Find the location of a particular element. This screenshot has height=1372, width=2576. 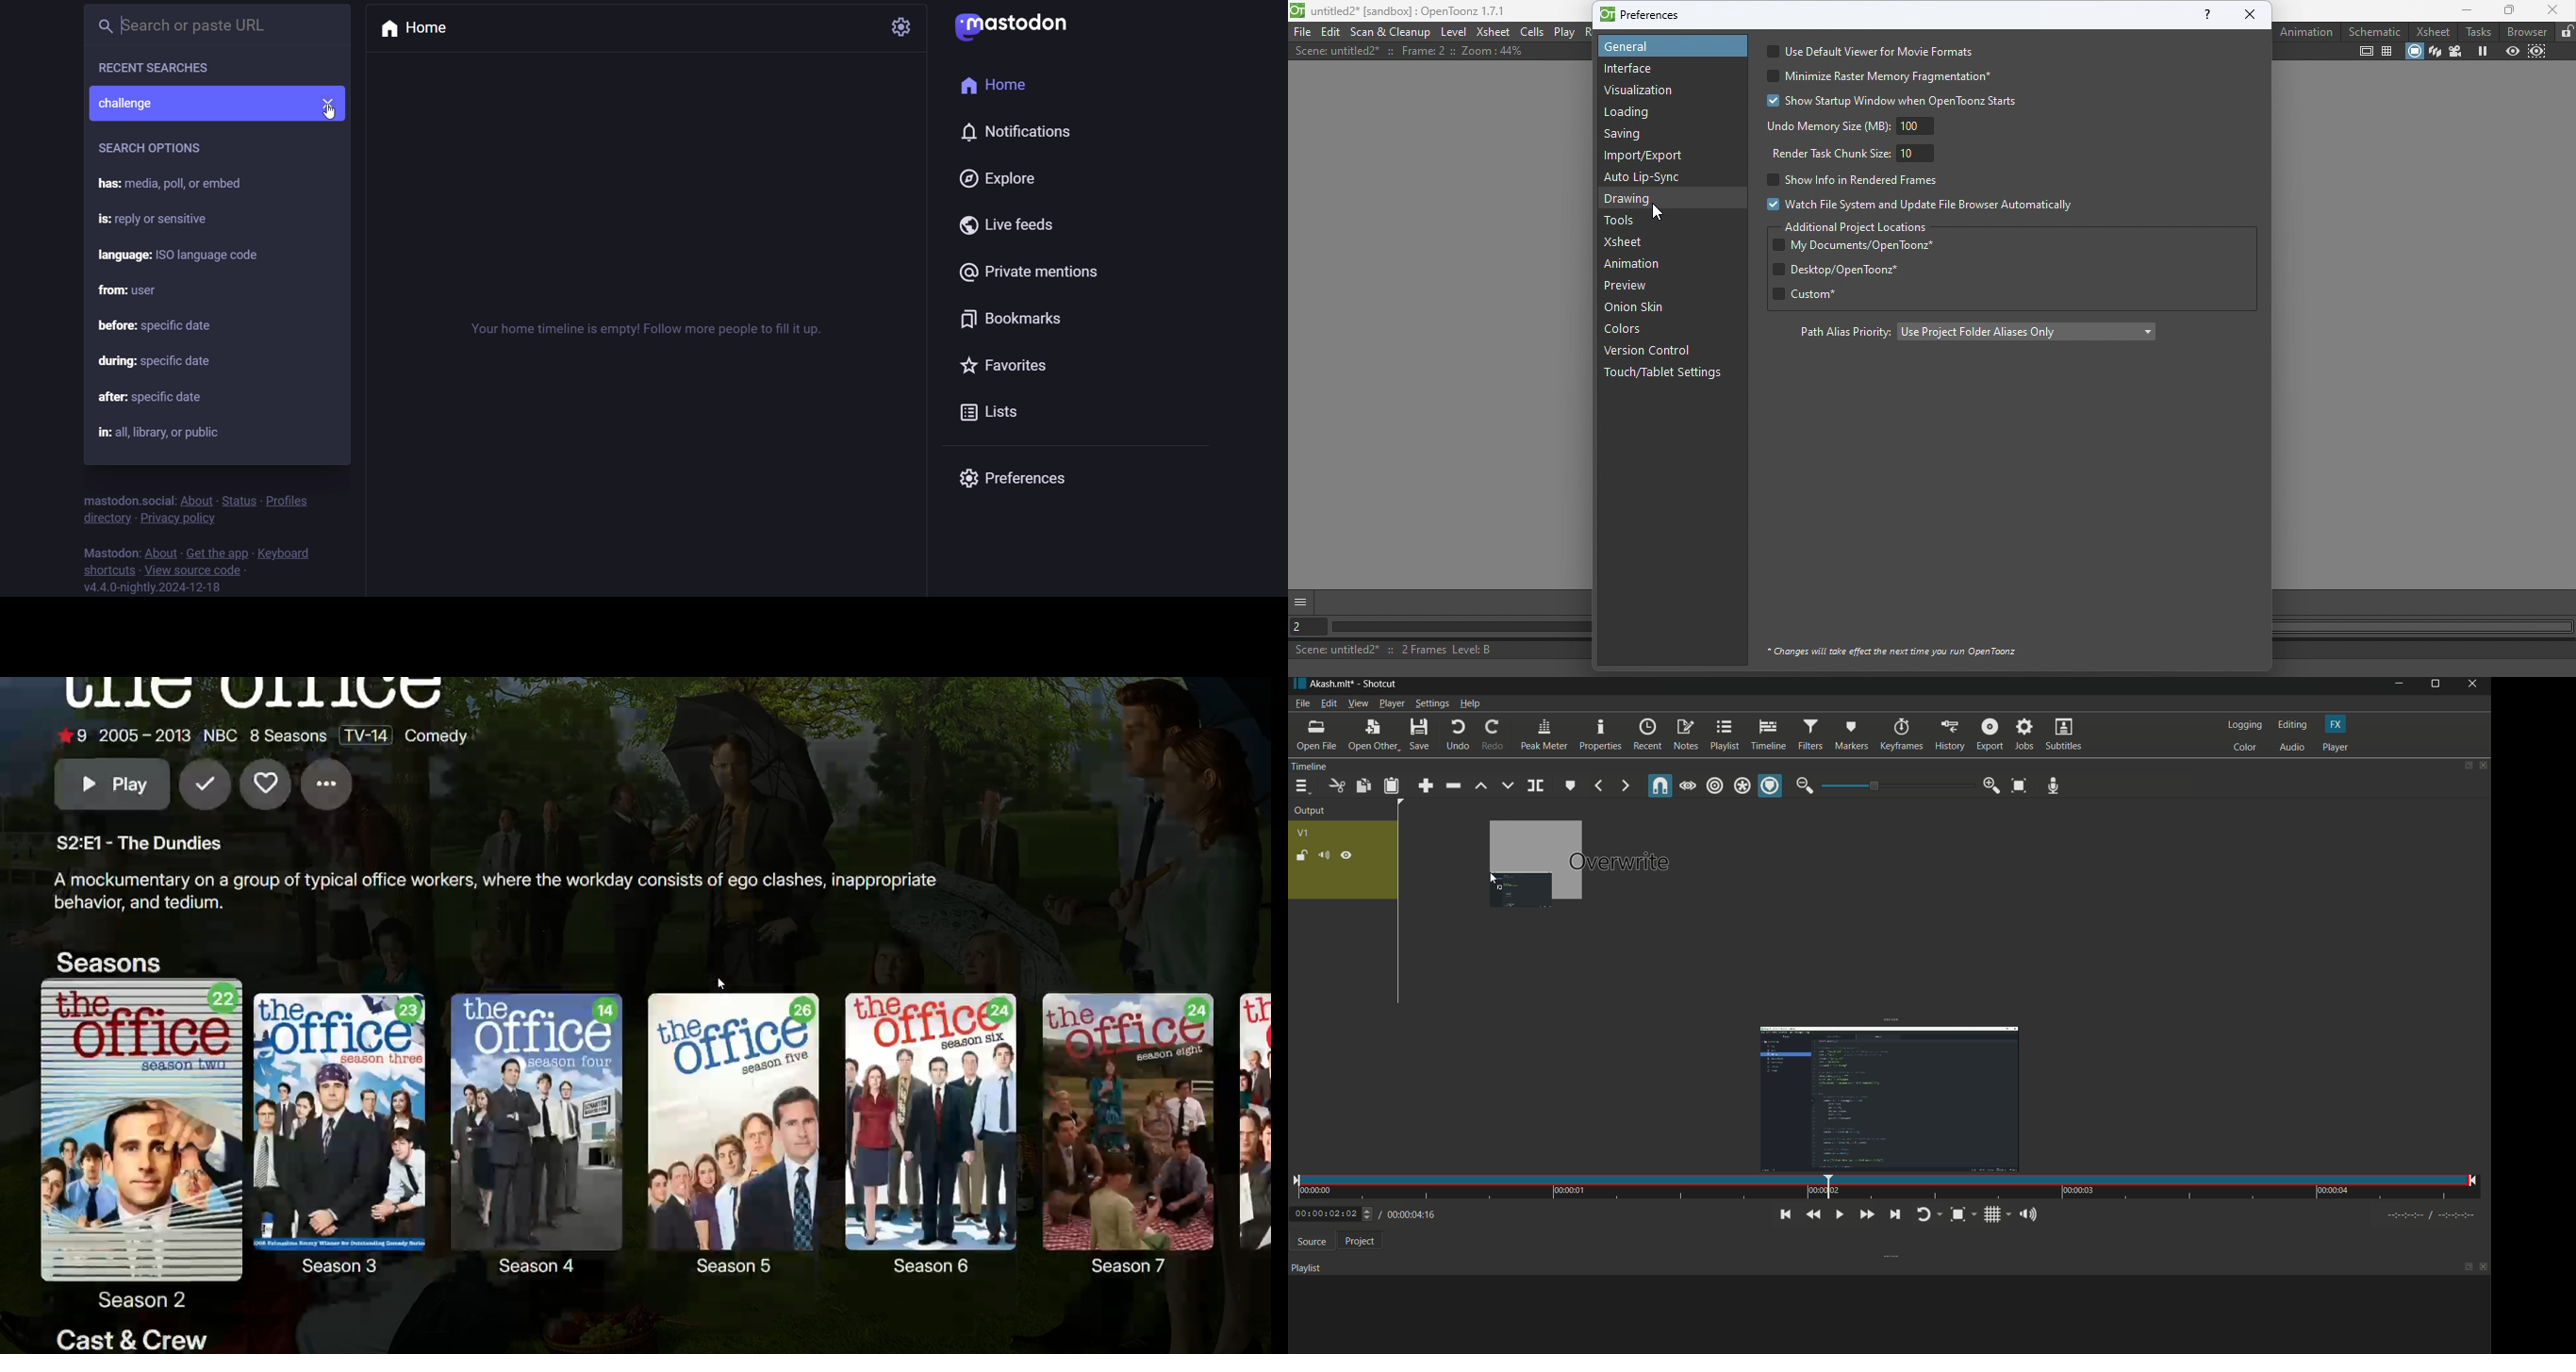

Season 4 is located at coordinates (540, 1140).